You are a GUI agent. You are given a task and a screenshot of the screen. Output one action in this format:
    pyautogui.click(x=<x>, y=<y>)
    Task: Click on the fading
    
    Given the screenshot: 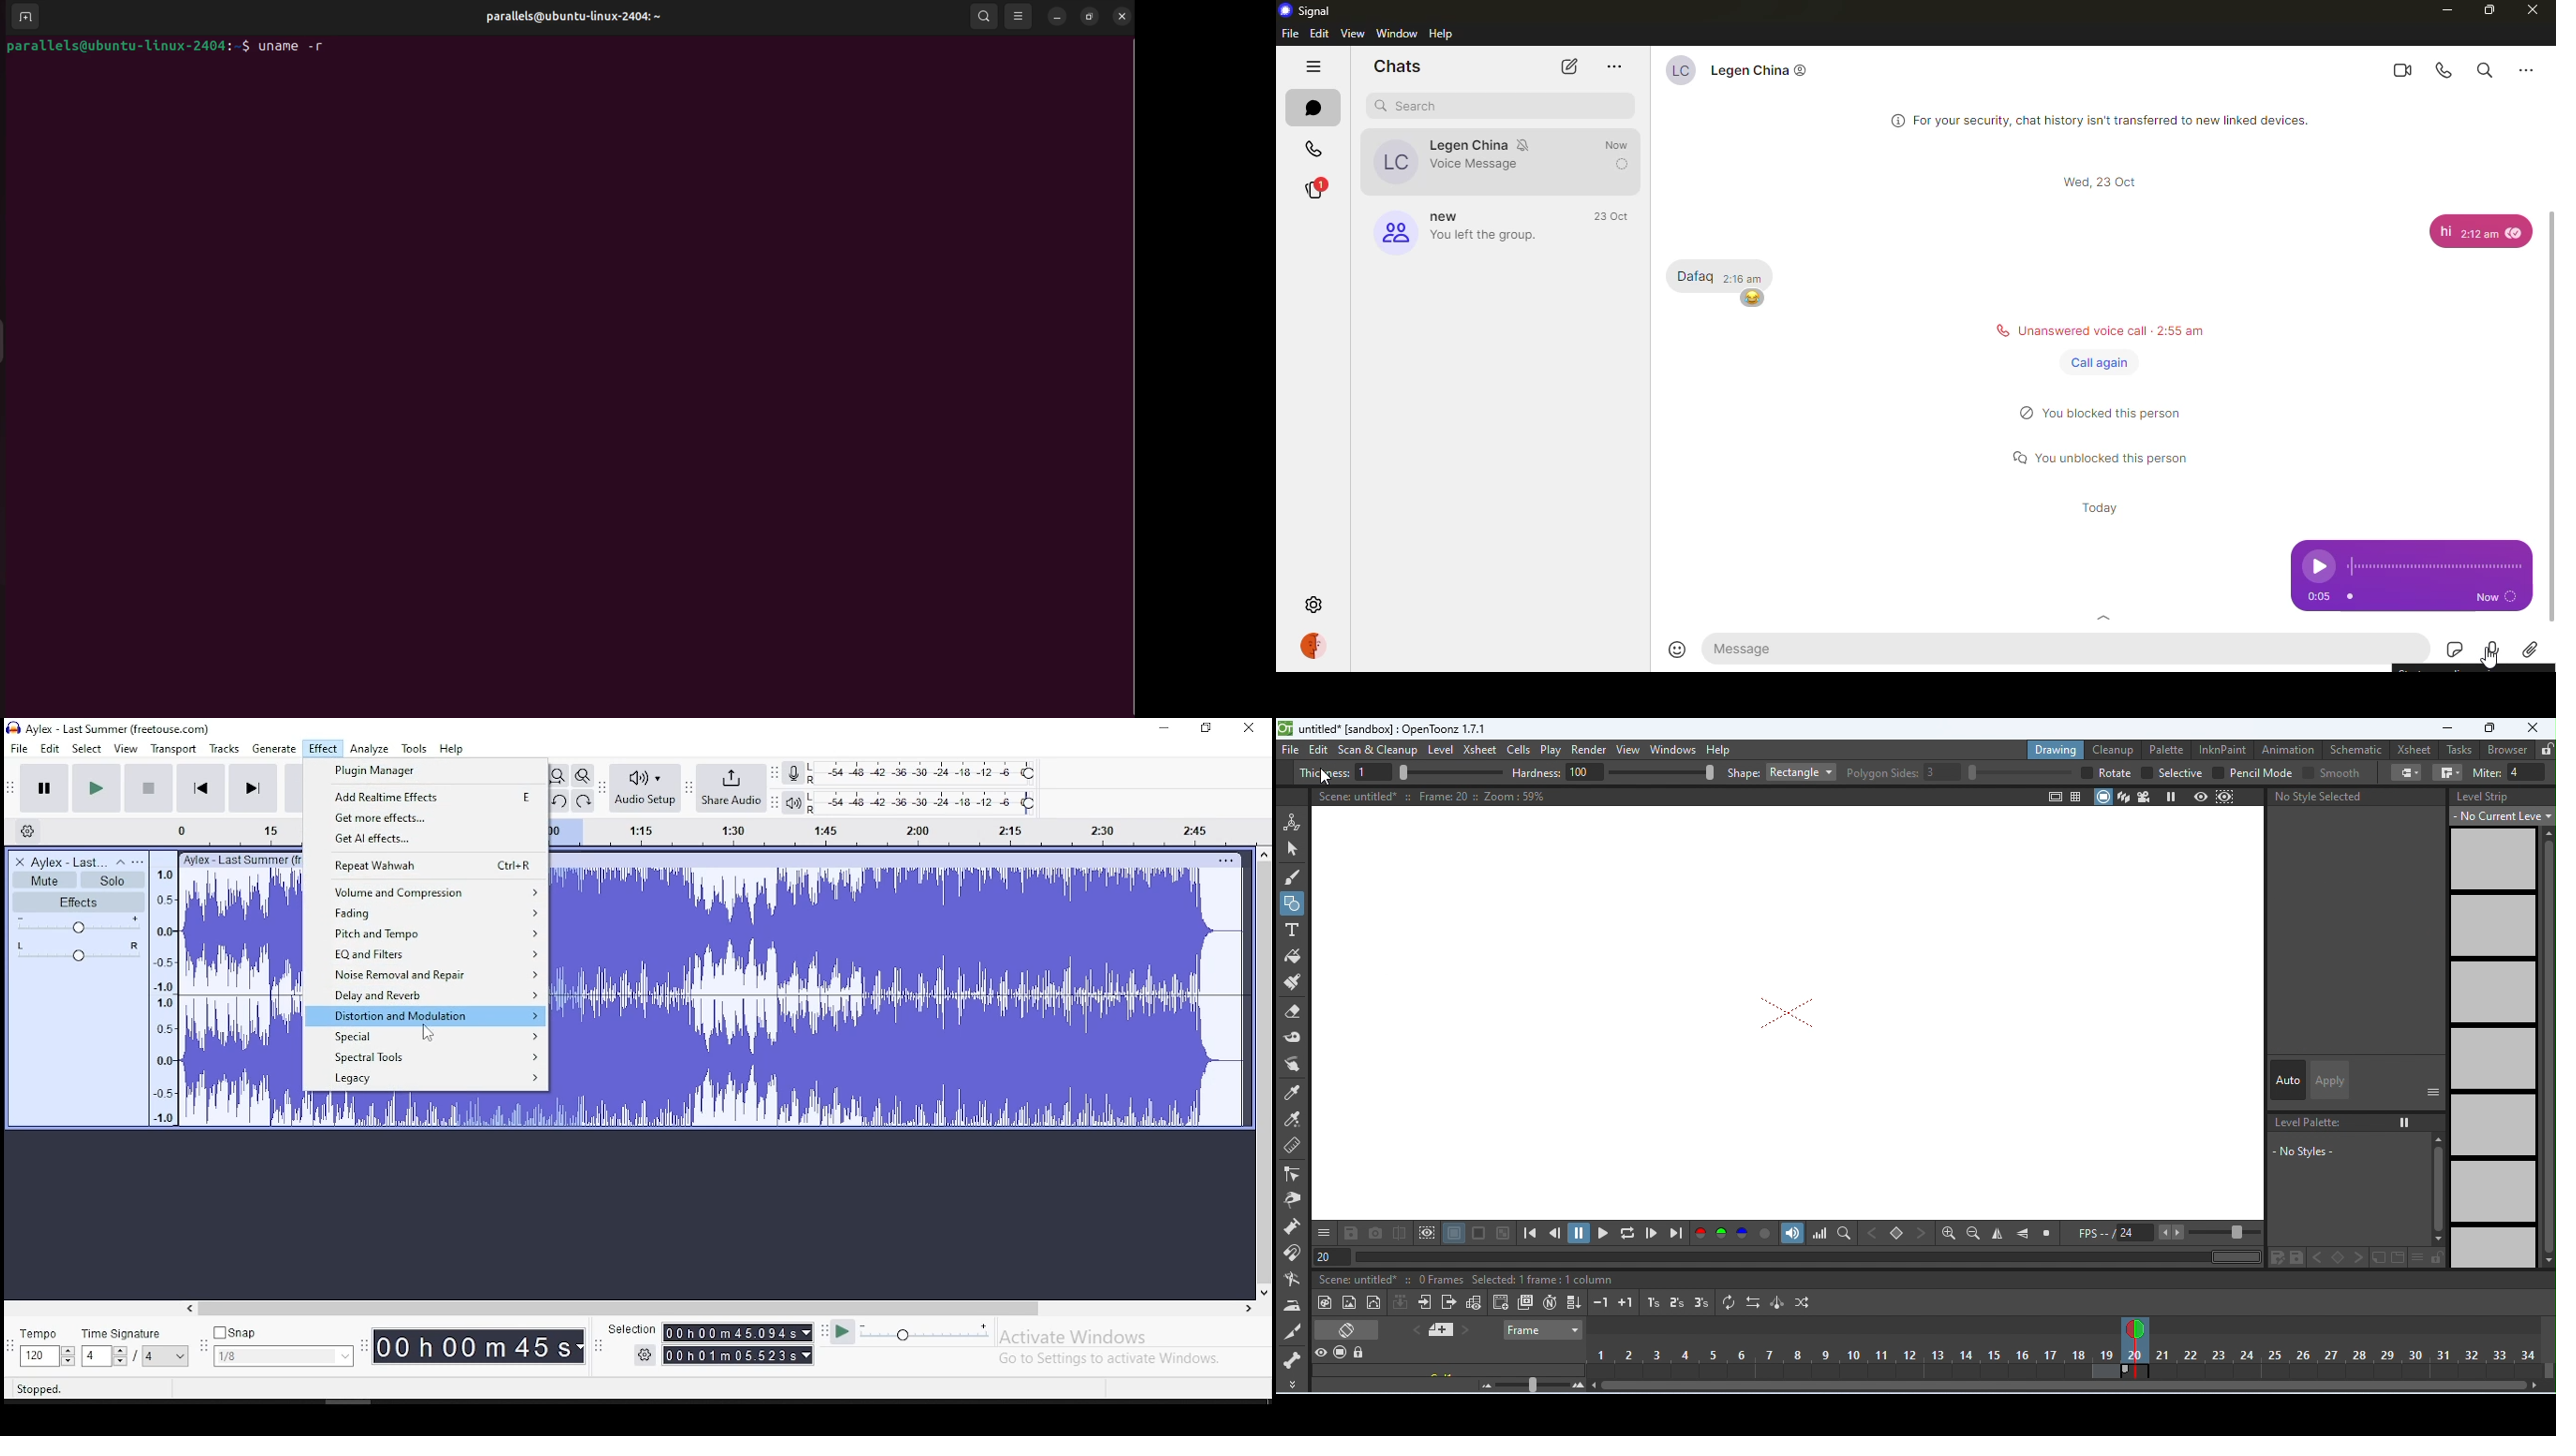 What is the action you would take?
    pyautogui.click(x=424, y=912)
    